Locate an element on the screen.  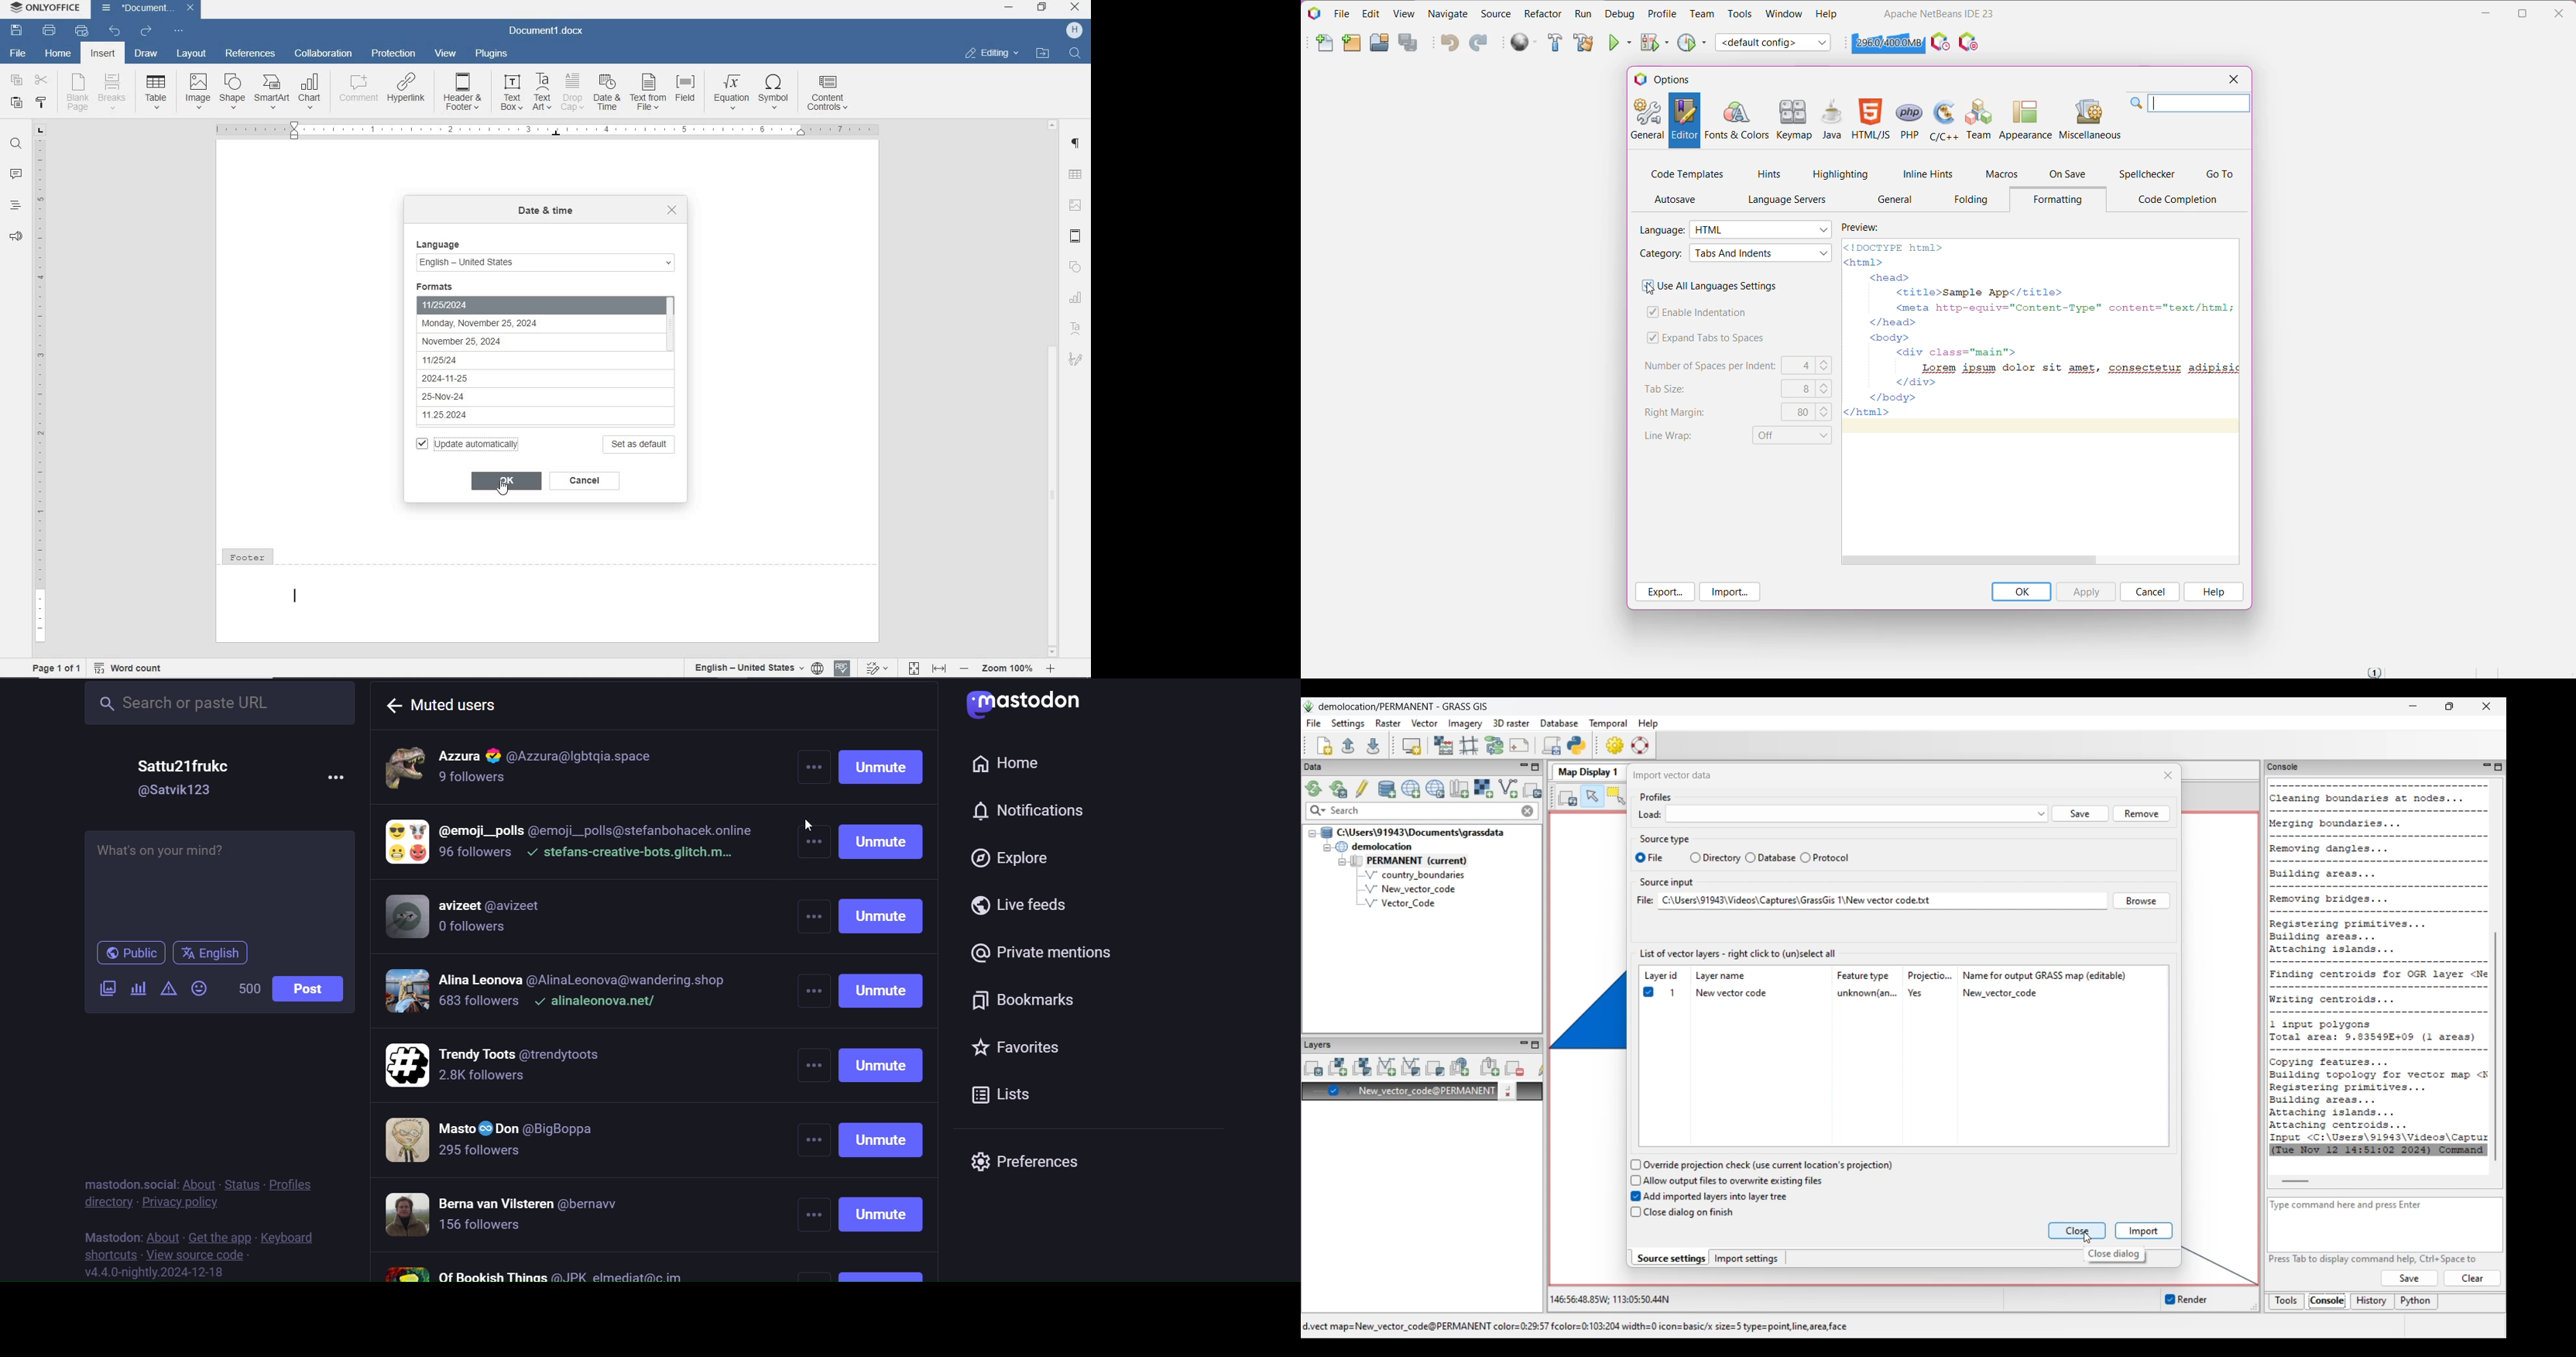
minimize is located at coordinates (1009, 8).